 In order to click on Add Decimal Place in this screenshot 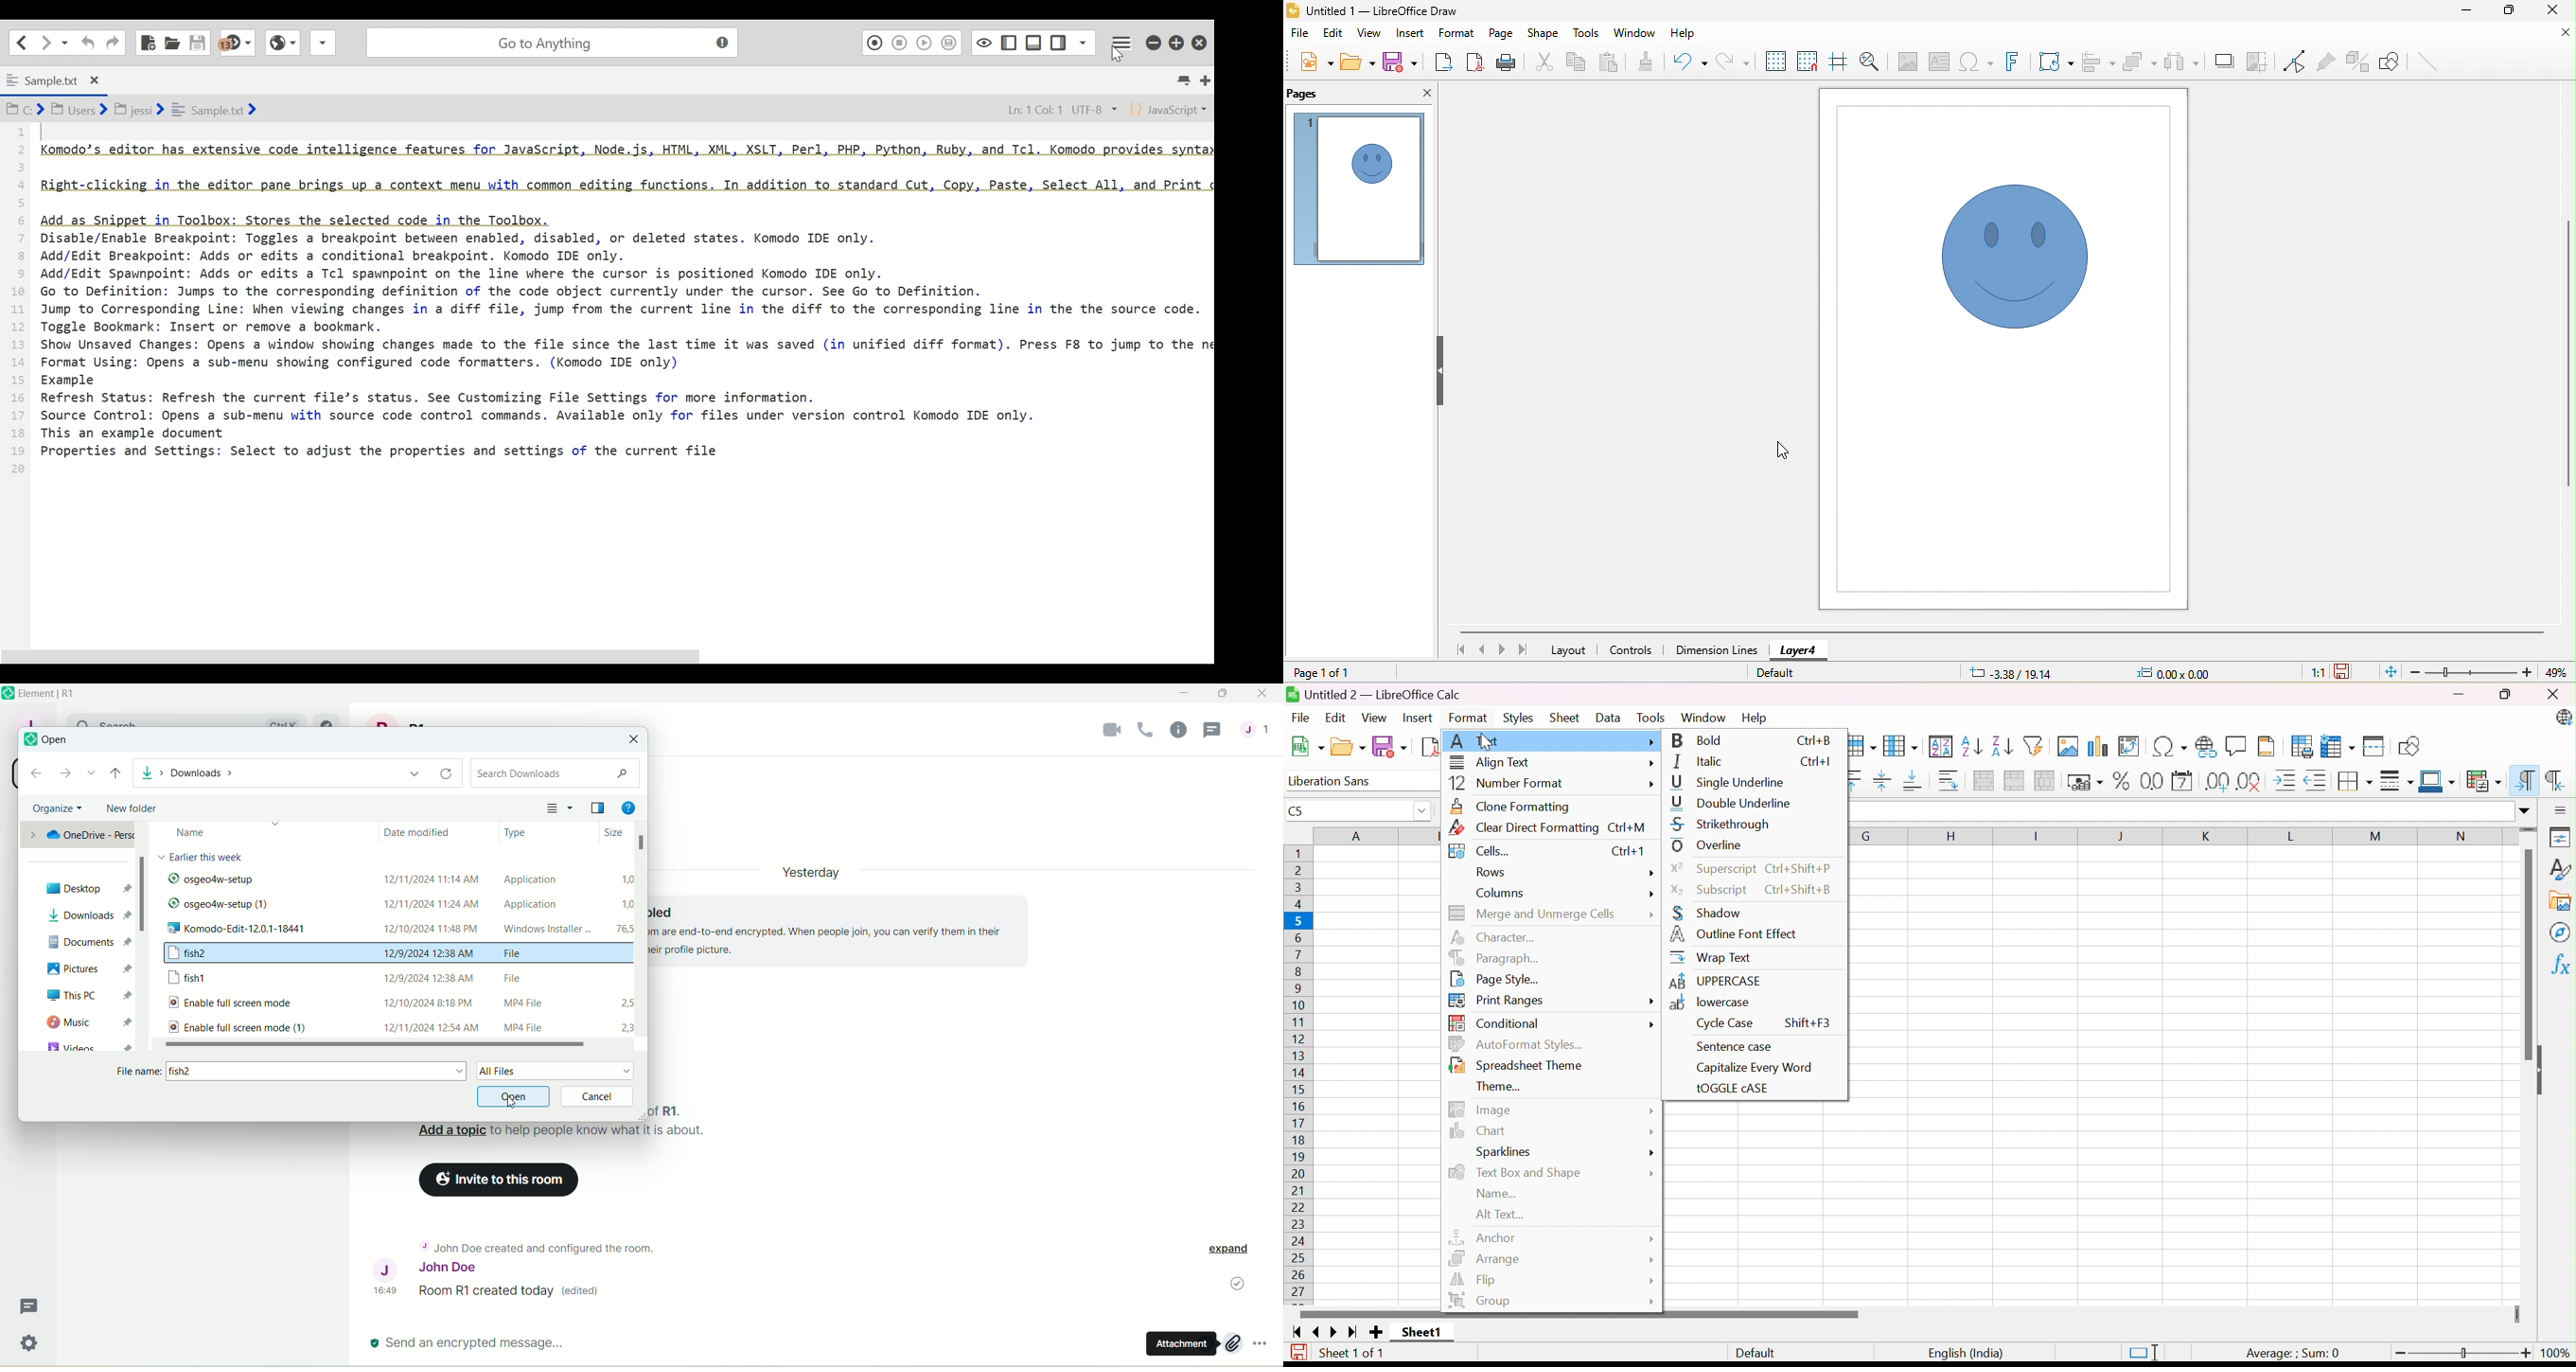, I will do `click(2219, 781)`.